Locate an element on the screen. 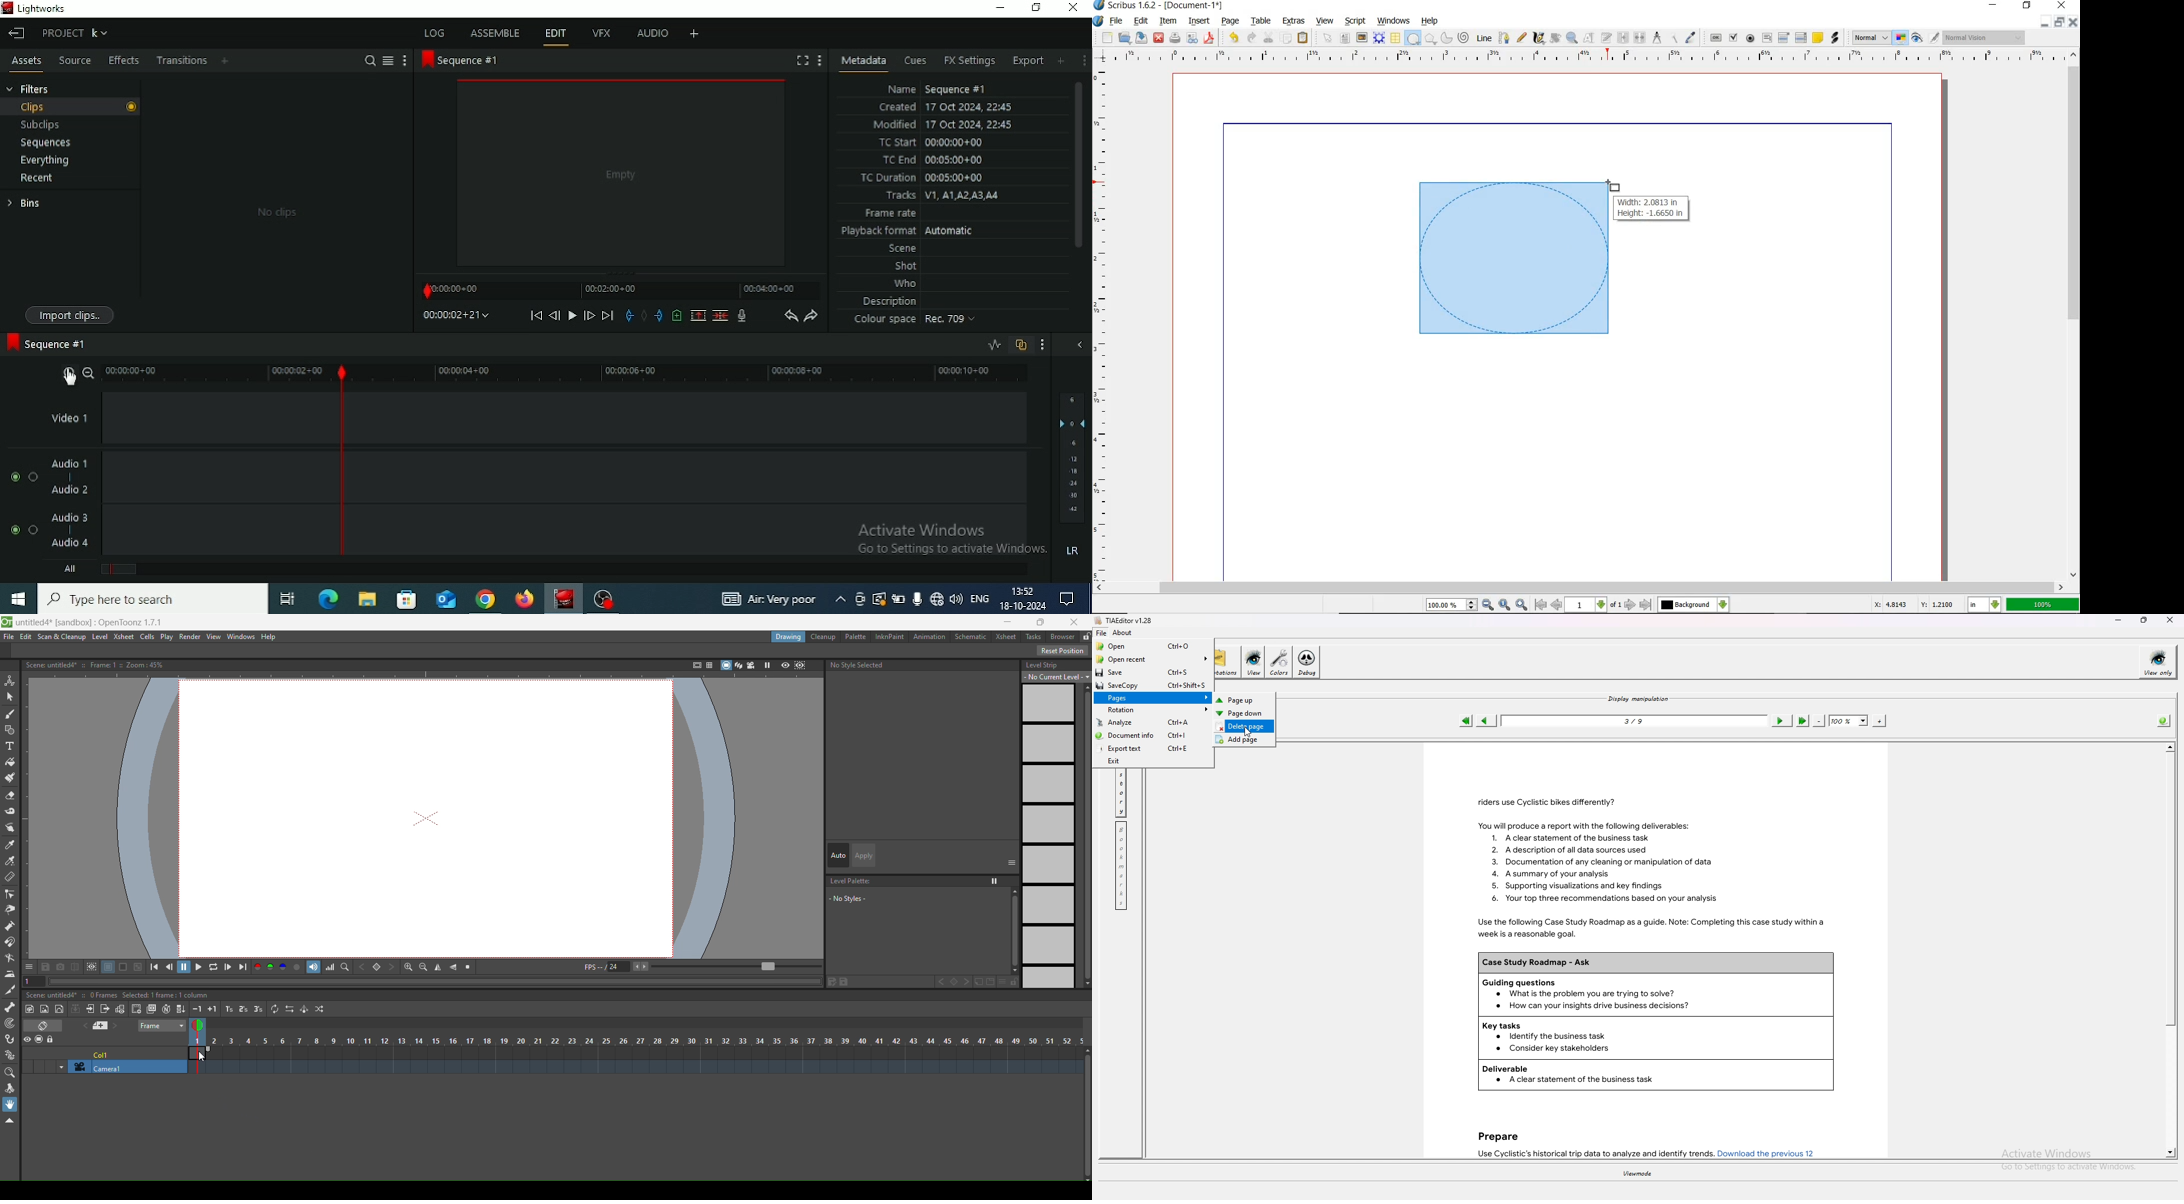  ROTATE ITEM is located at coordinates (1554, 37).